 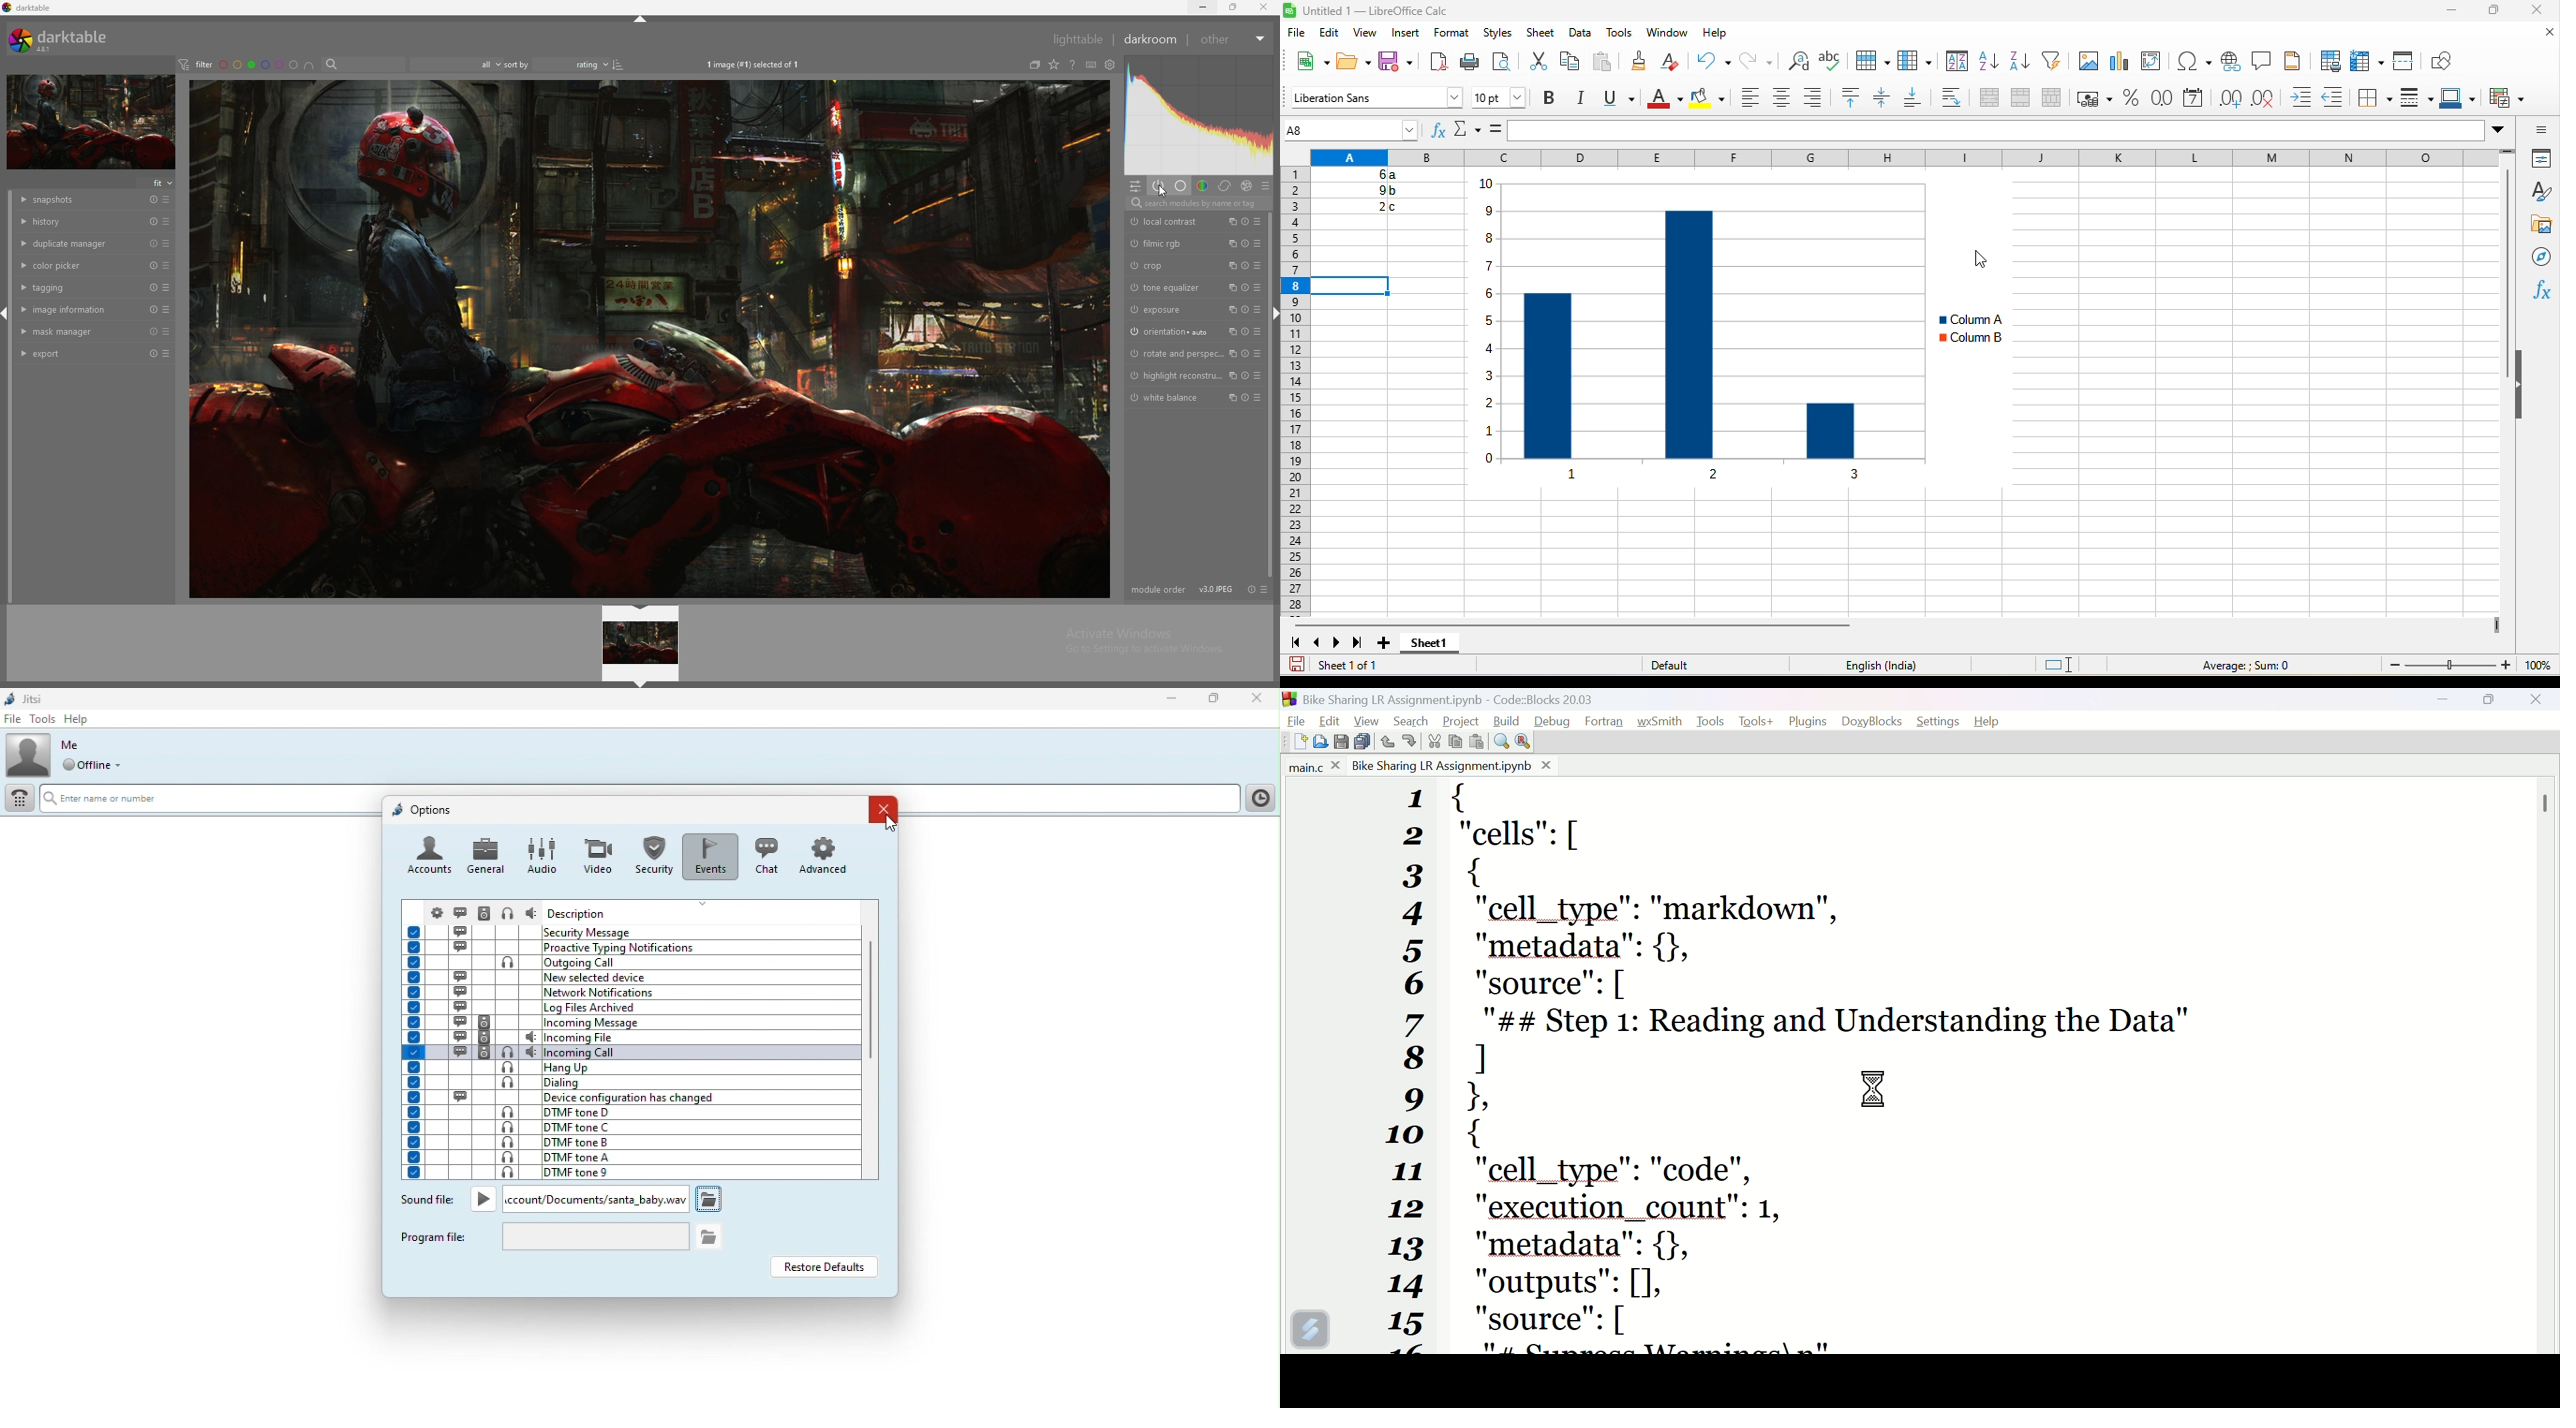 I want to click on Tools, so click(x=42, y=719).